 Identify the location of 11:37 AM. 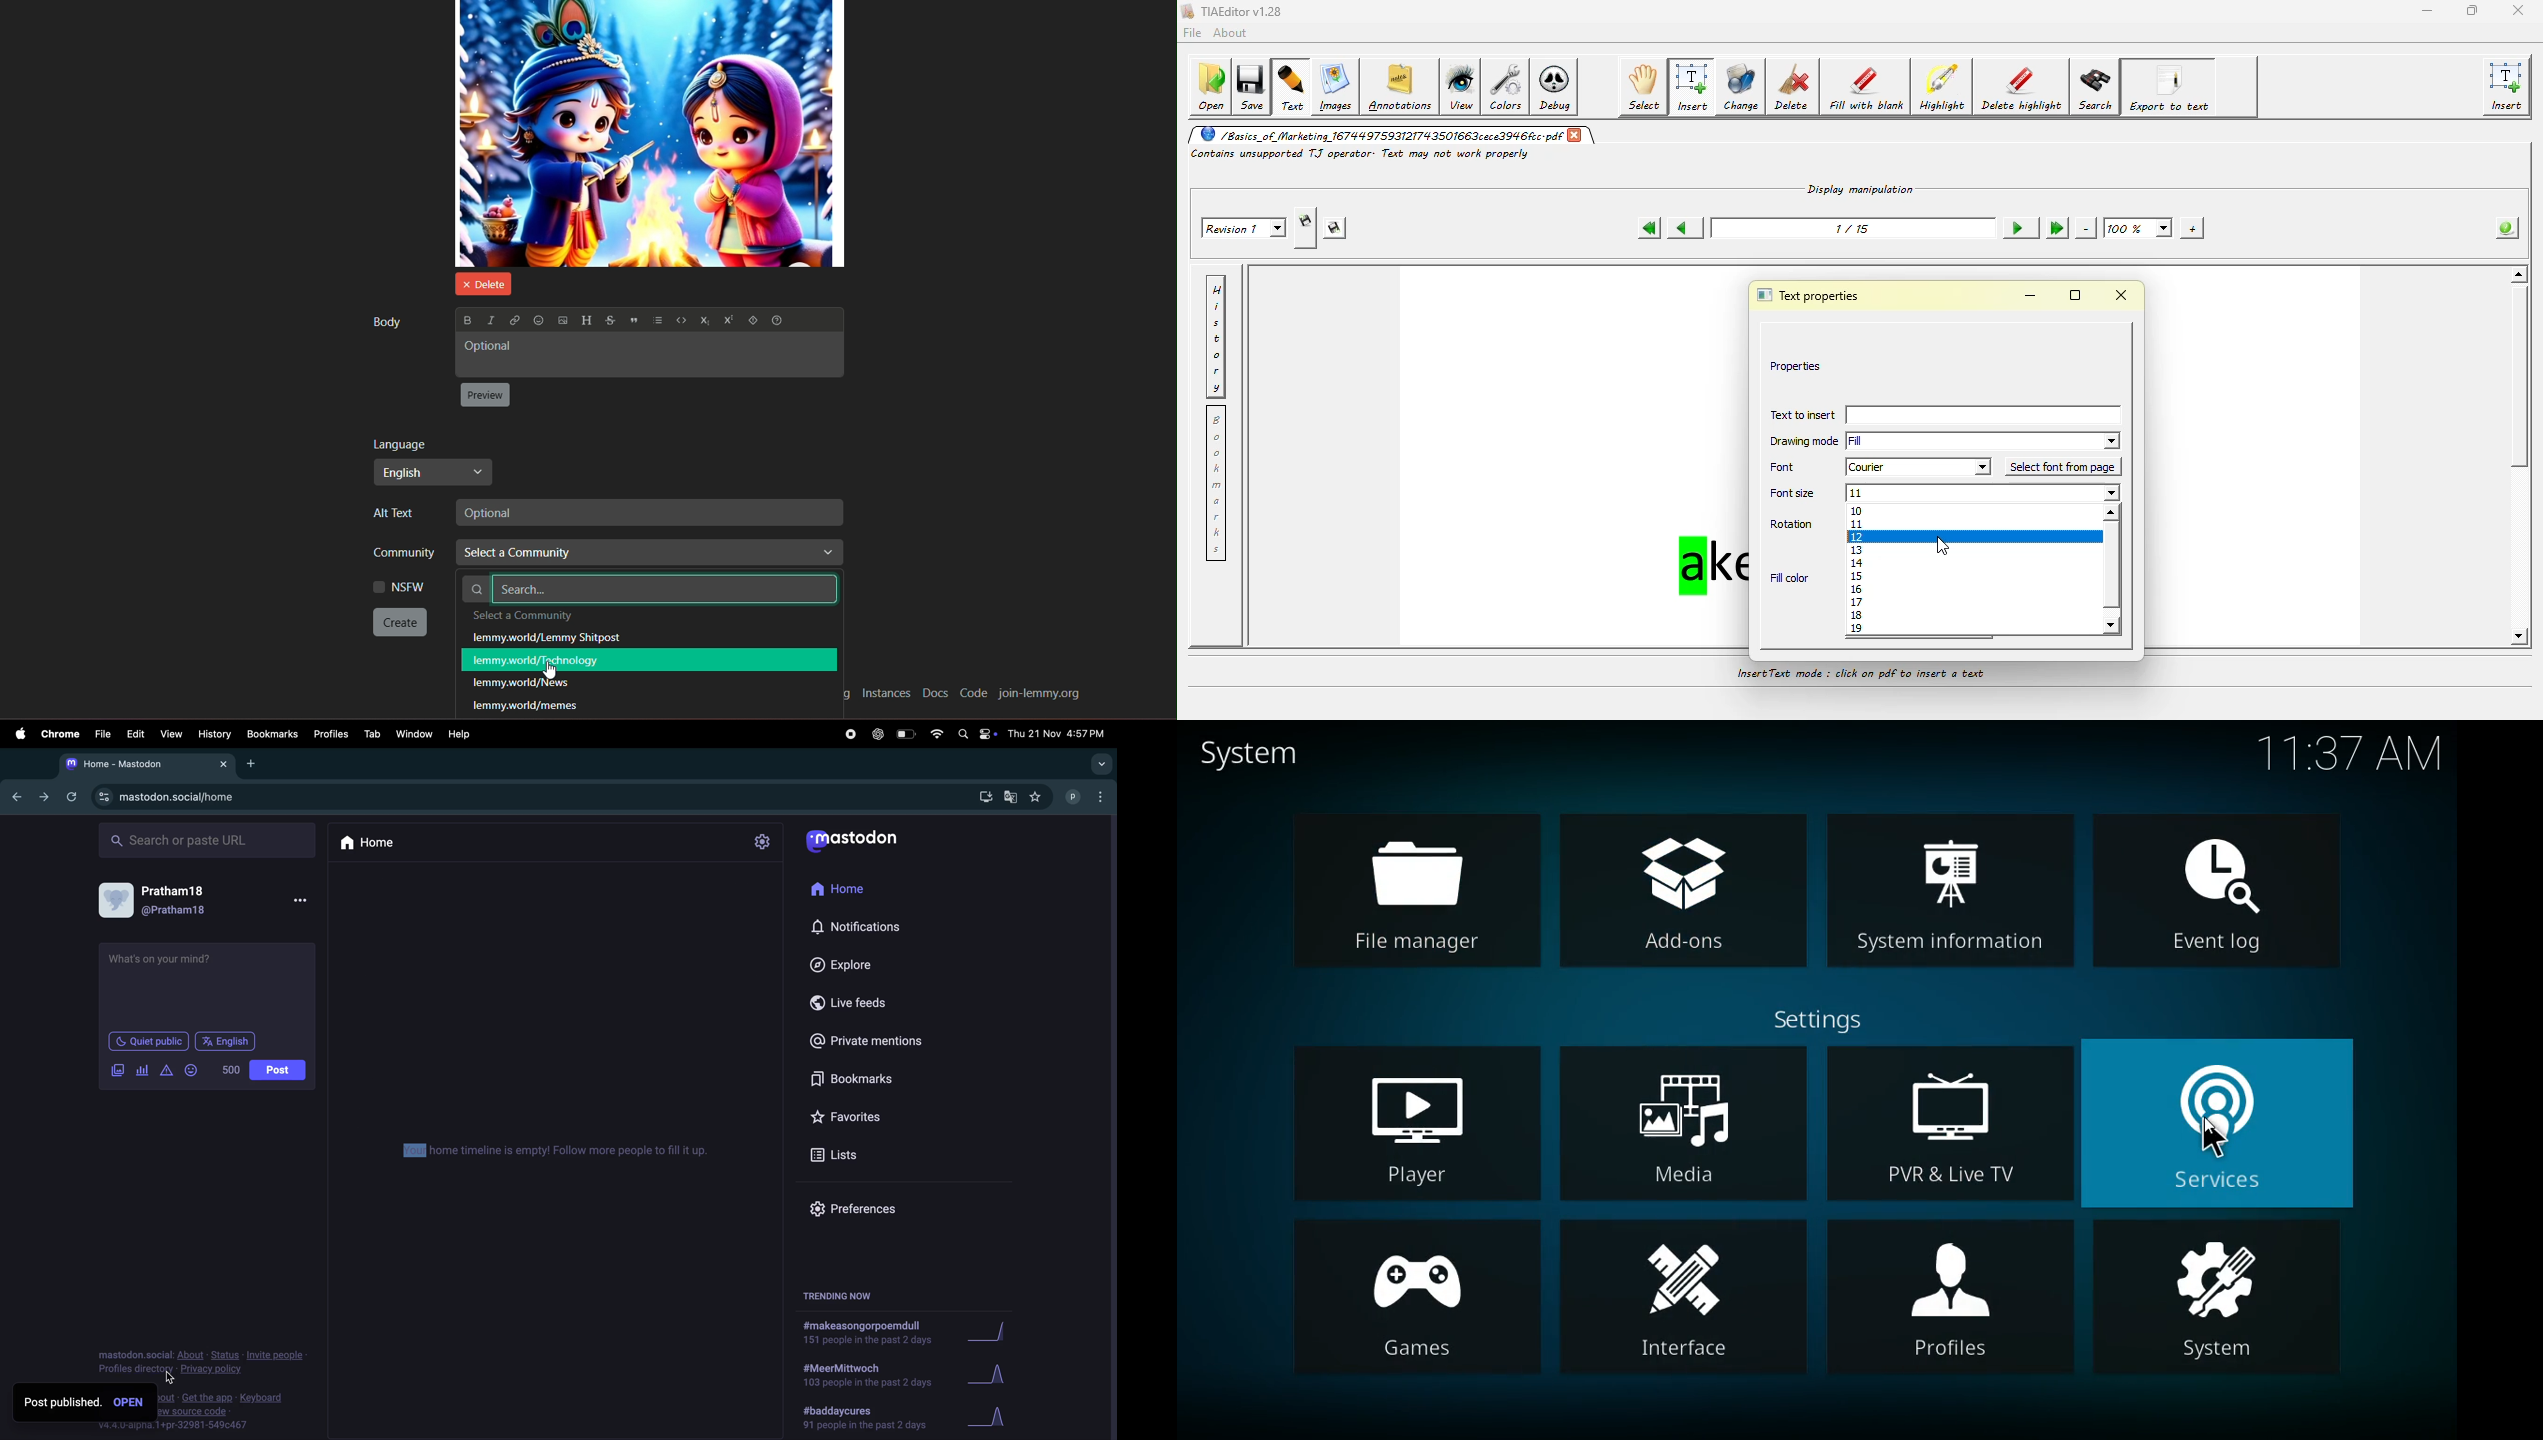
(2348, 755).